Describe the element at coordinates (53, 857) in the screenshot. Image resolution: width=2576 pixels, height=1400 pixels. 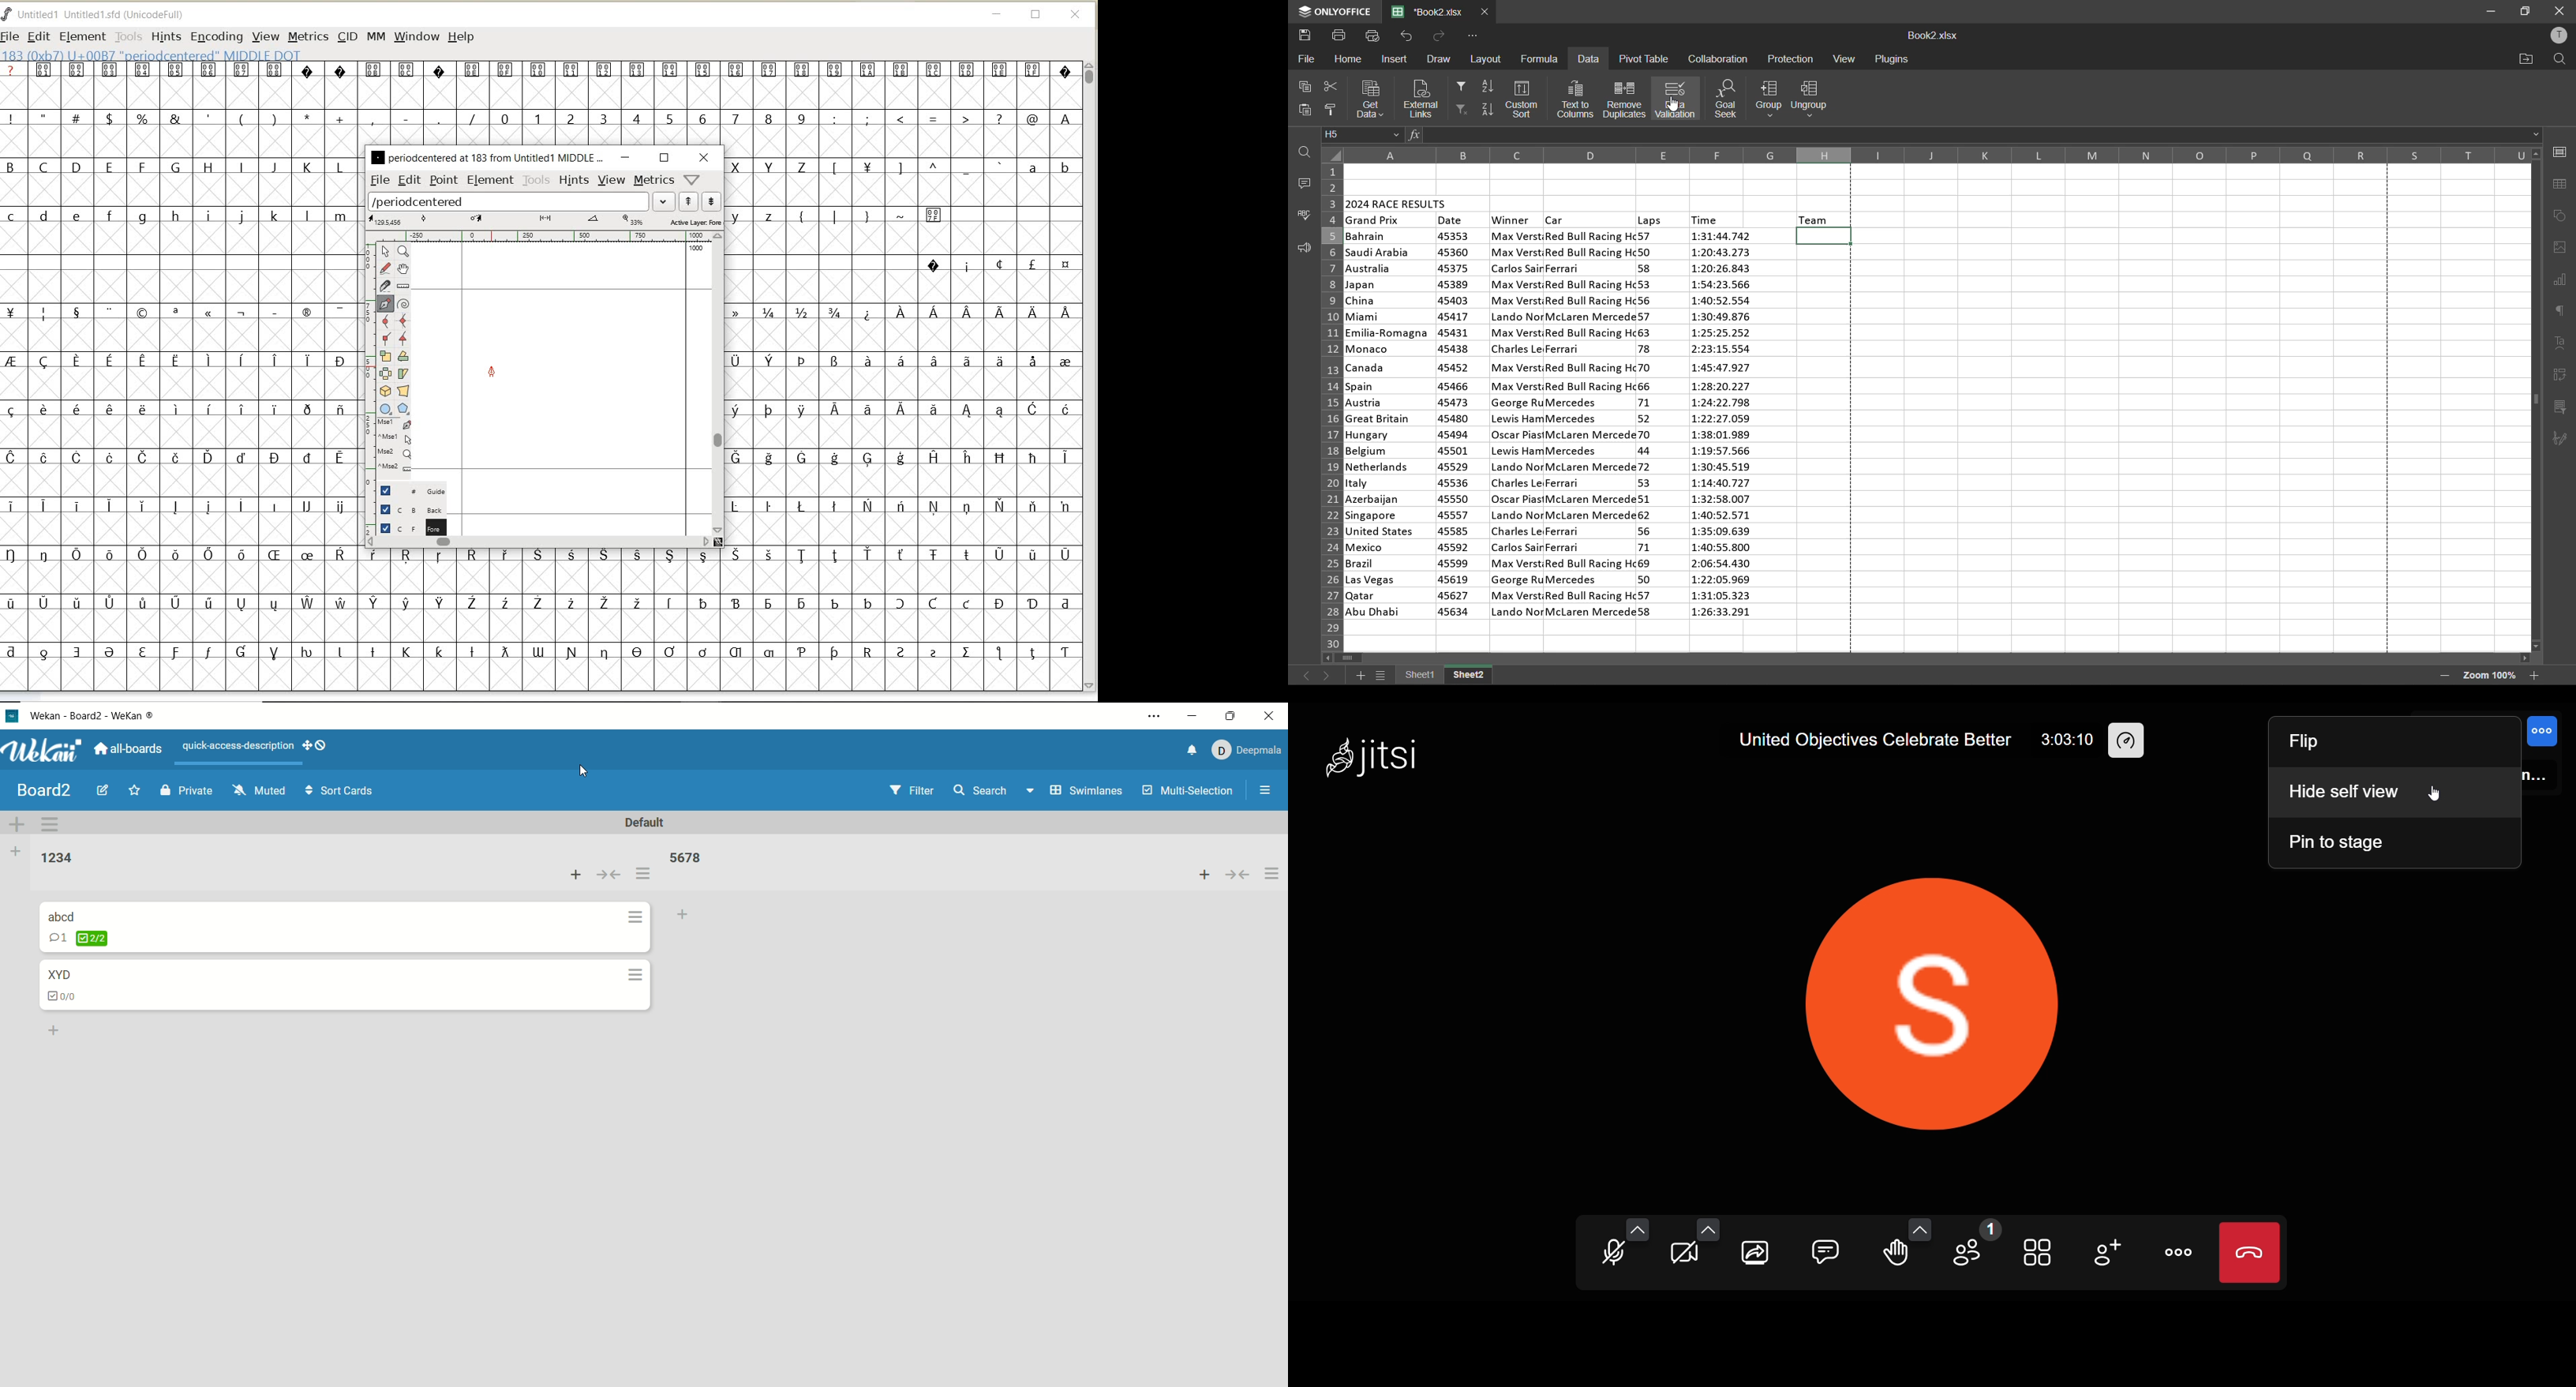
I see `list title` at that location.